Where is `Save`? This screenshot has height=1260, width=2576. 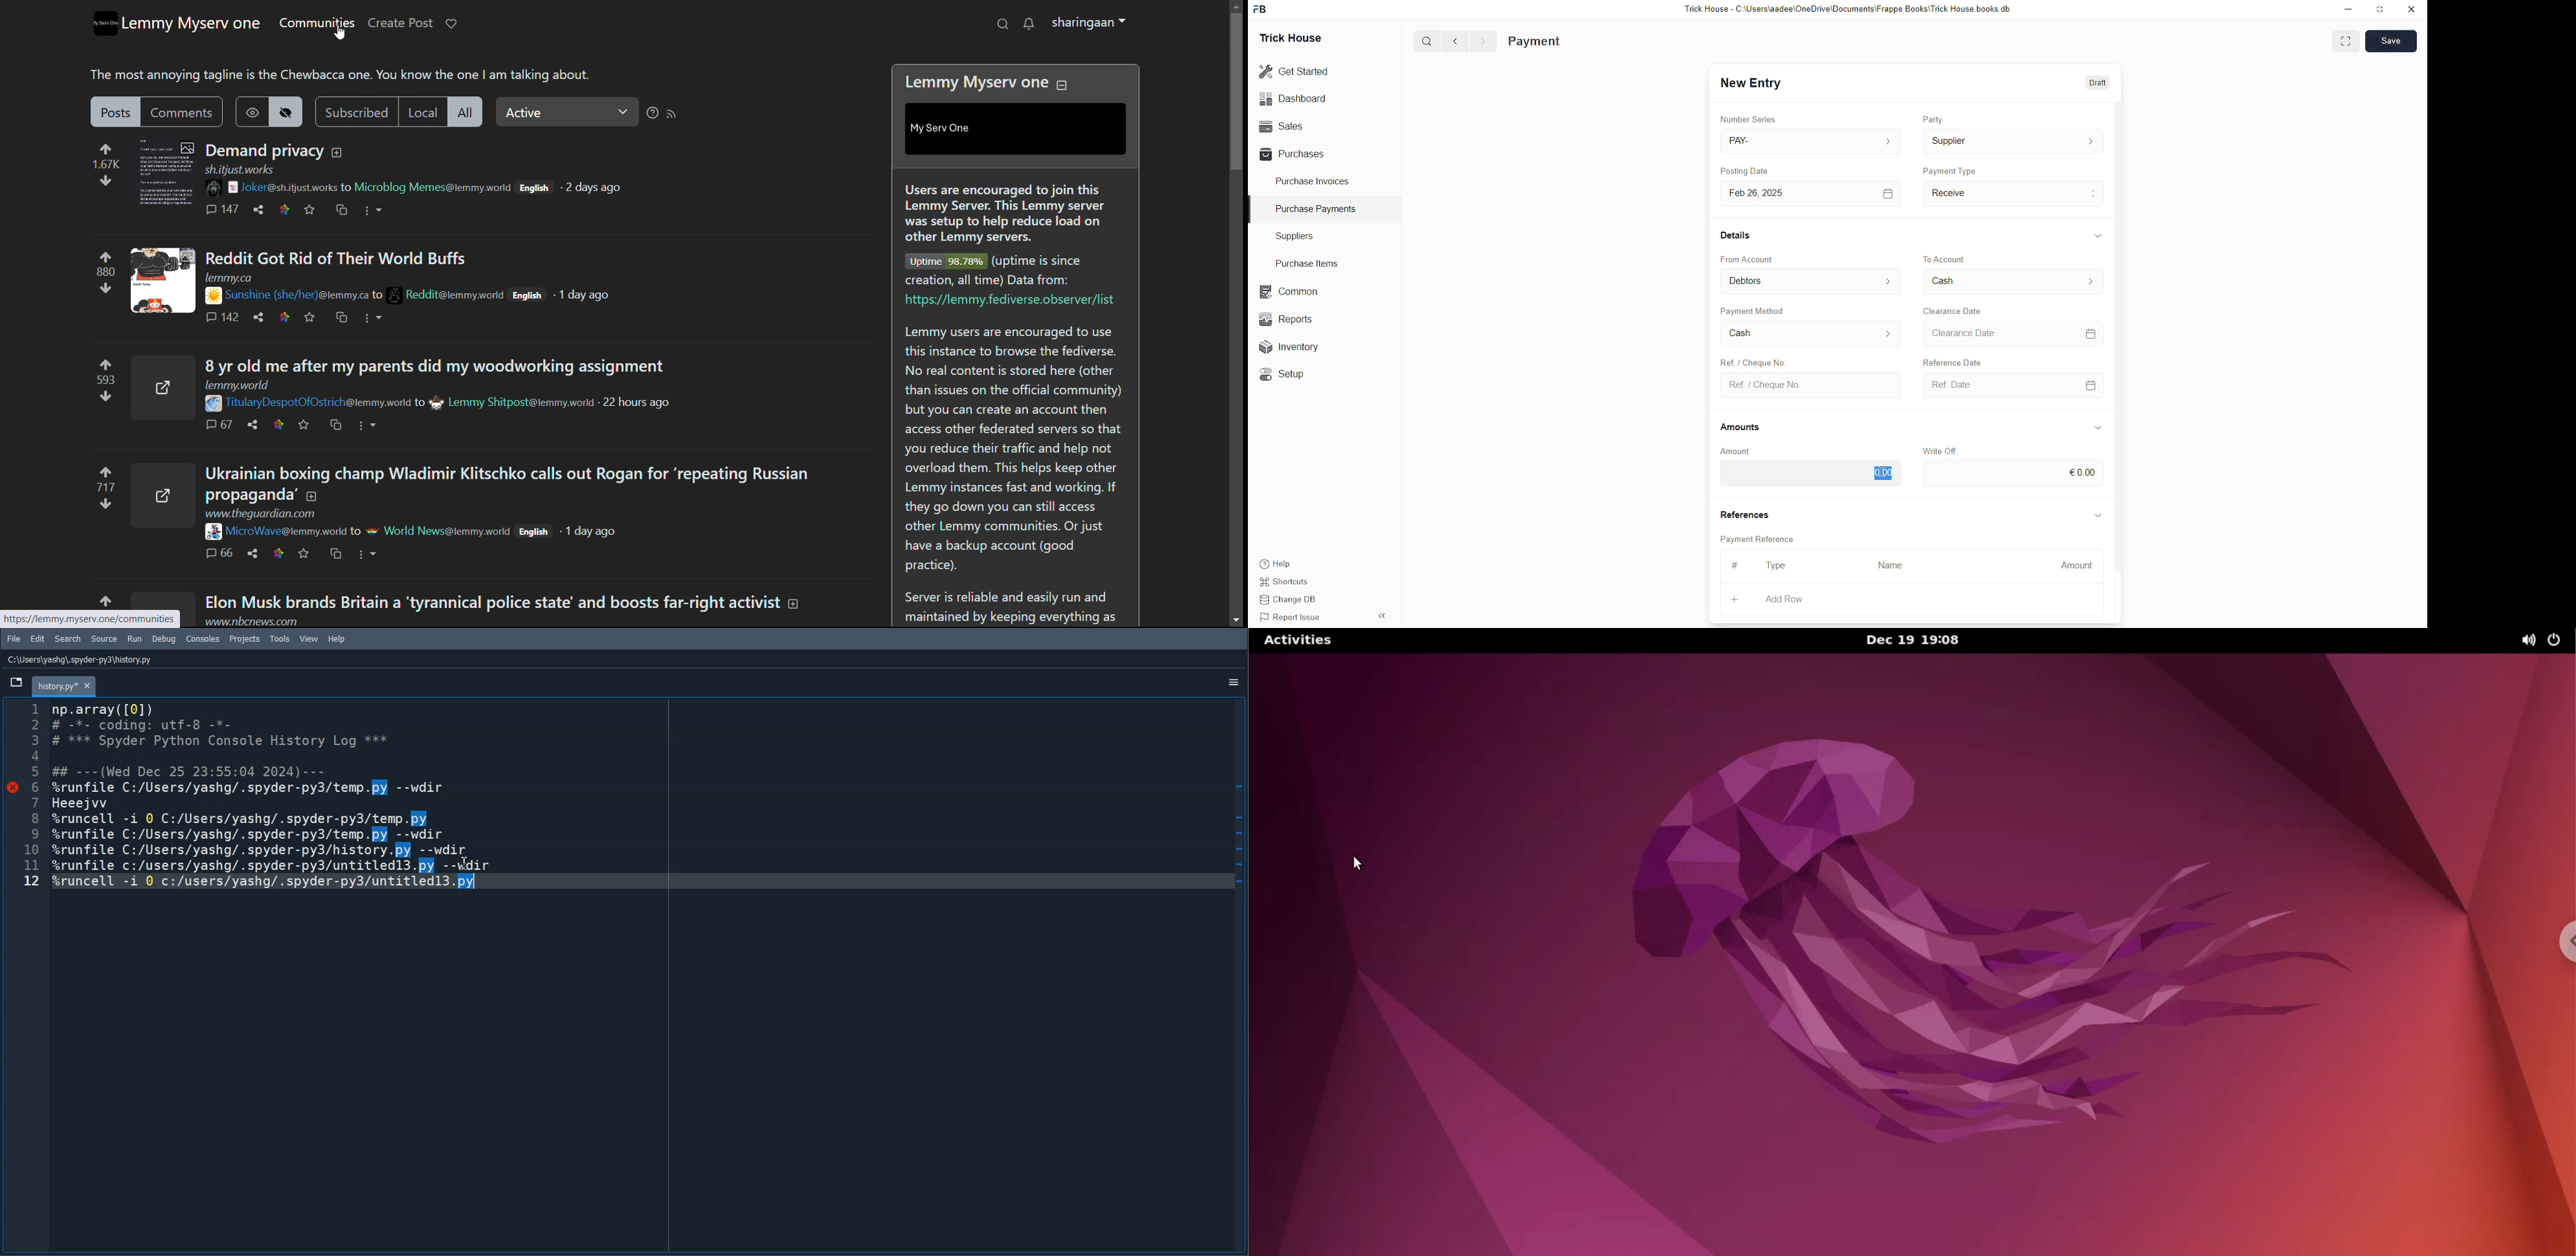
Save is located at coordinates (2390, 42).